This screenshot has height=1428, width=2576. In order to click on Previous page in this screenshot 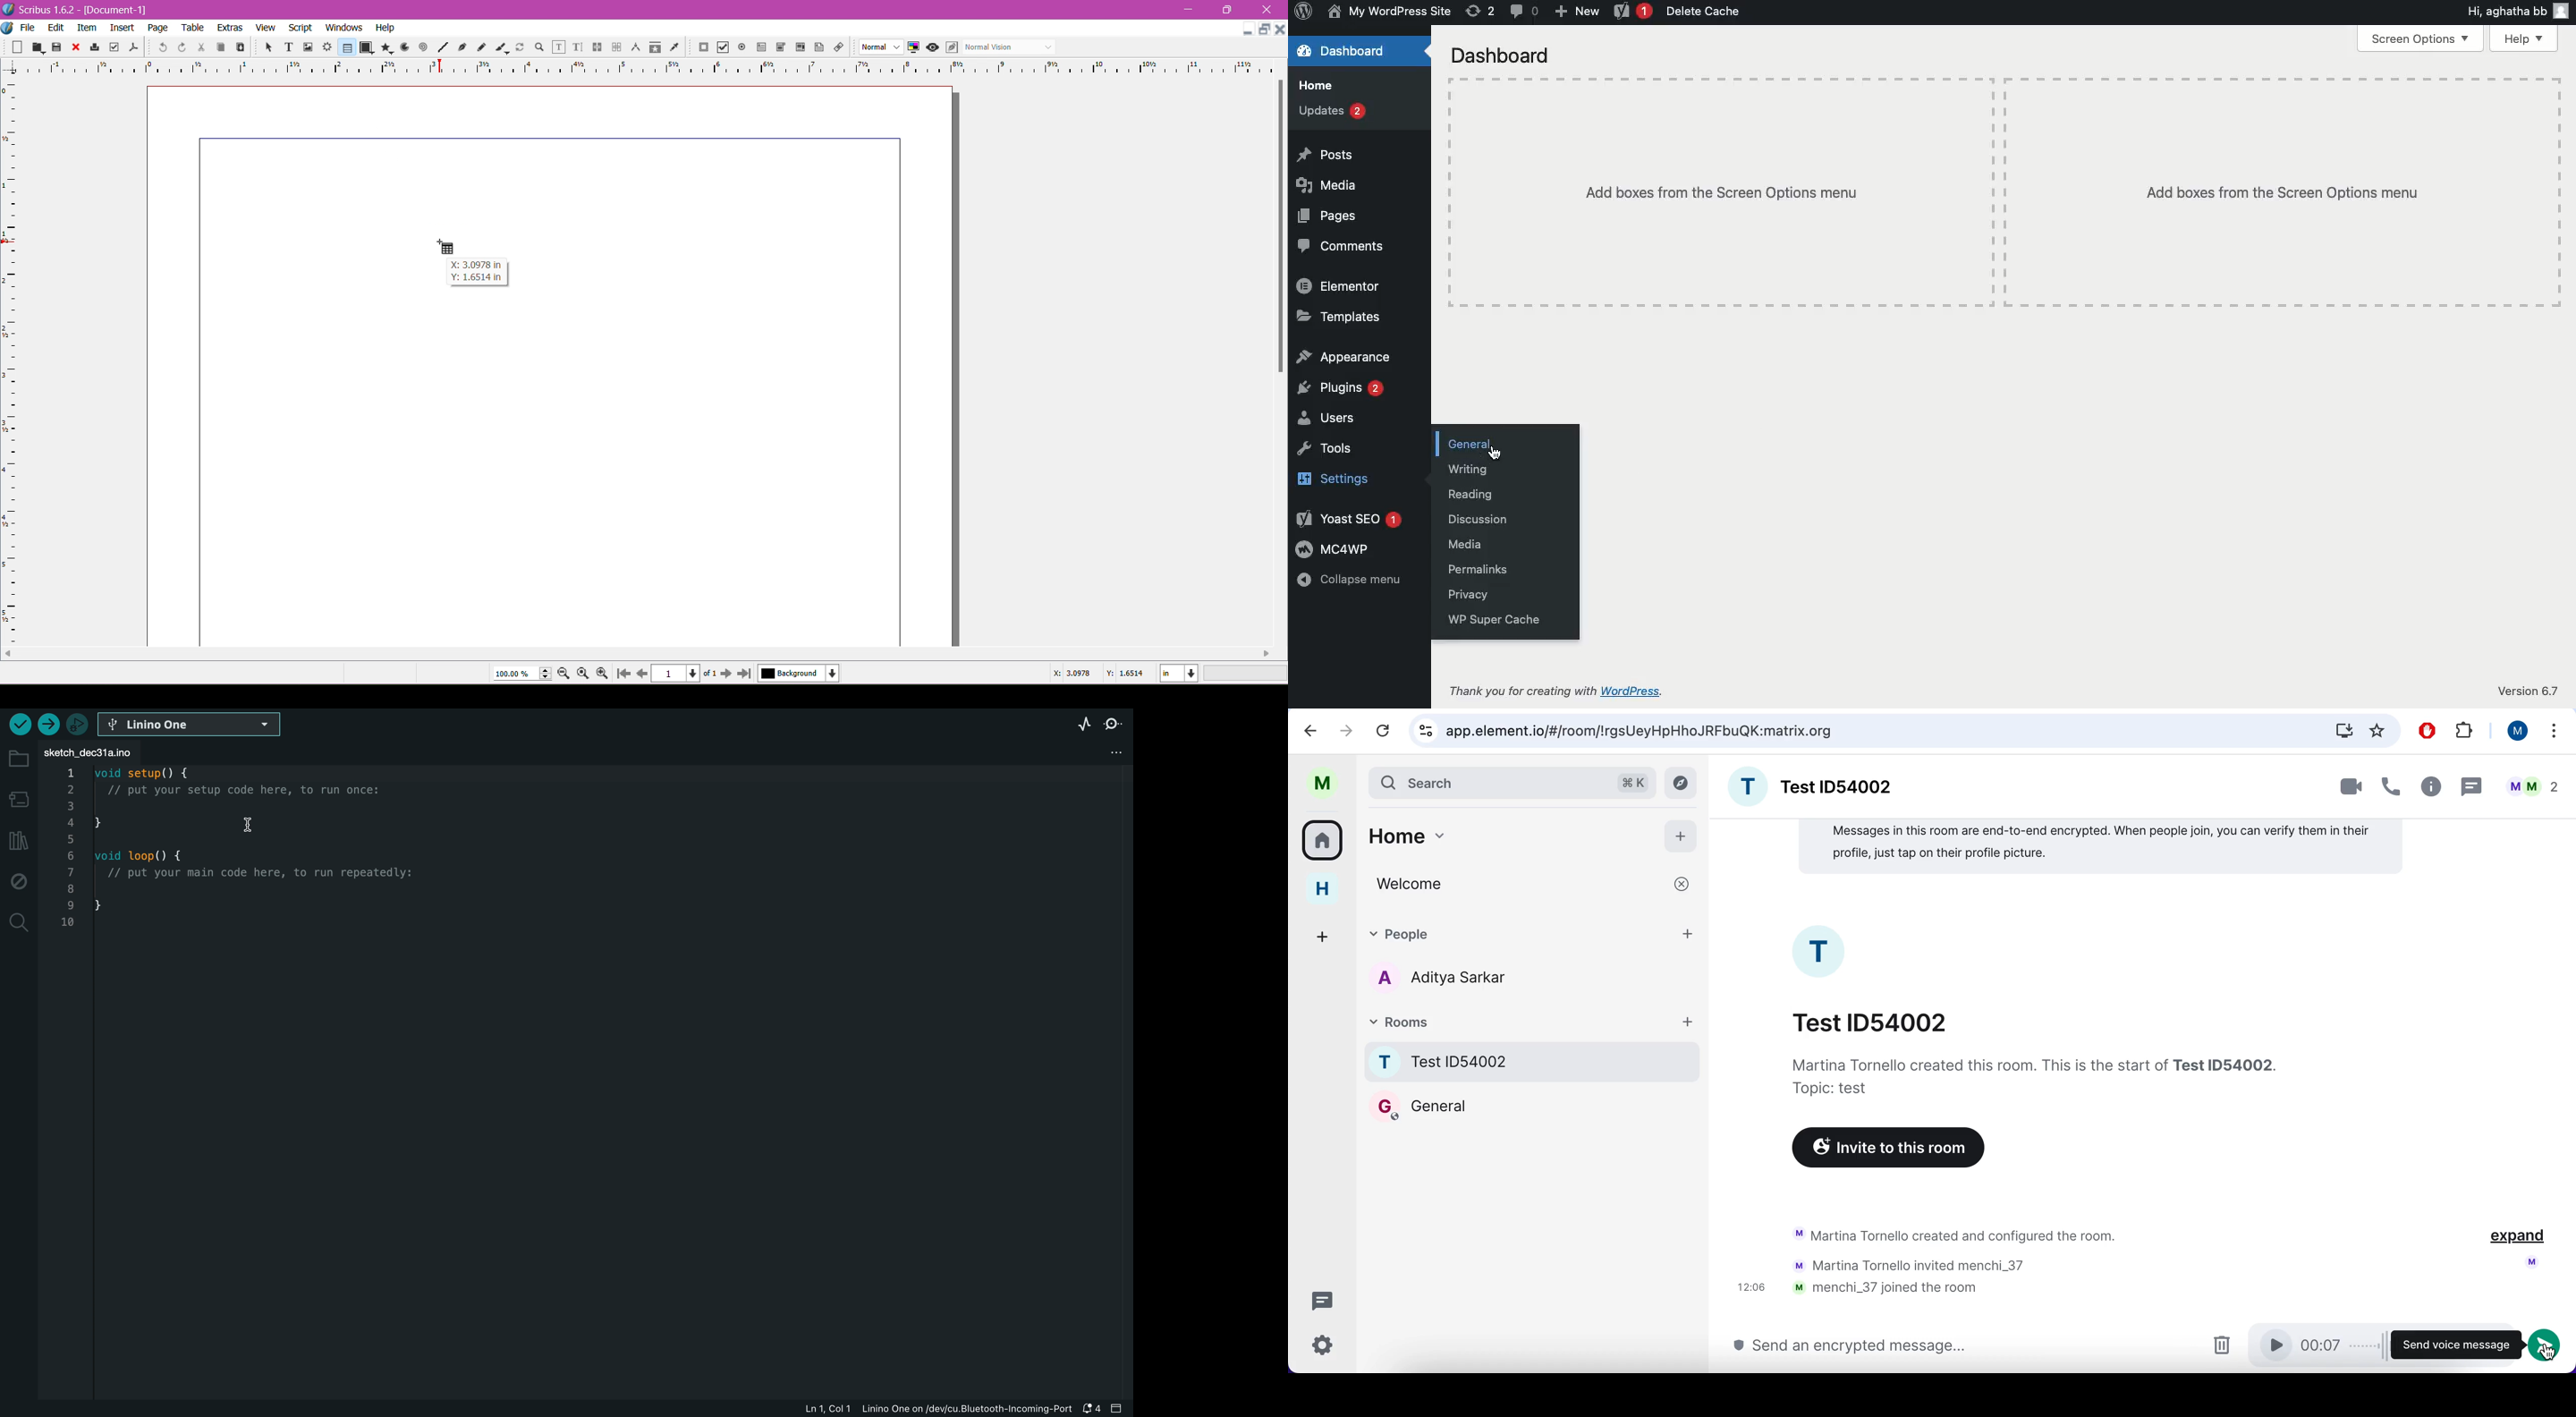, I will do `click(641, 673)`.